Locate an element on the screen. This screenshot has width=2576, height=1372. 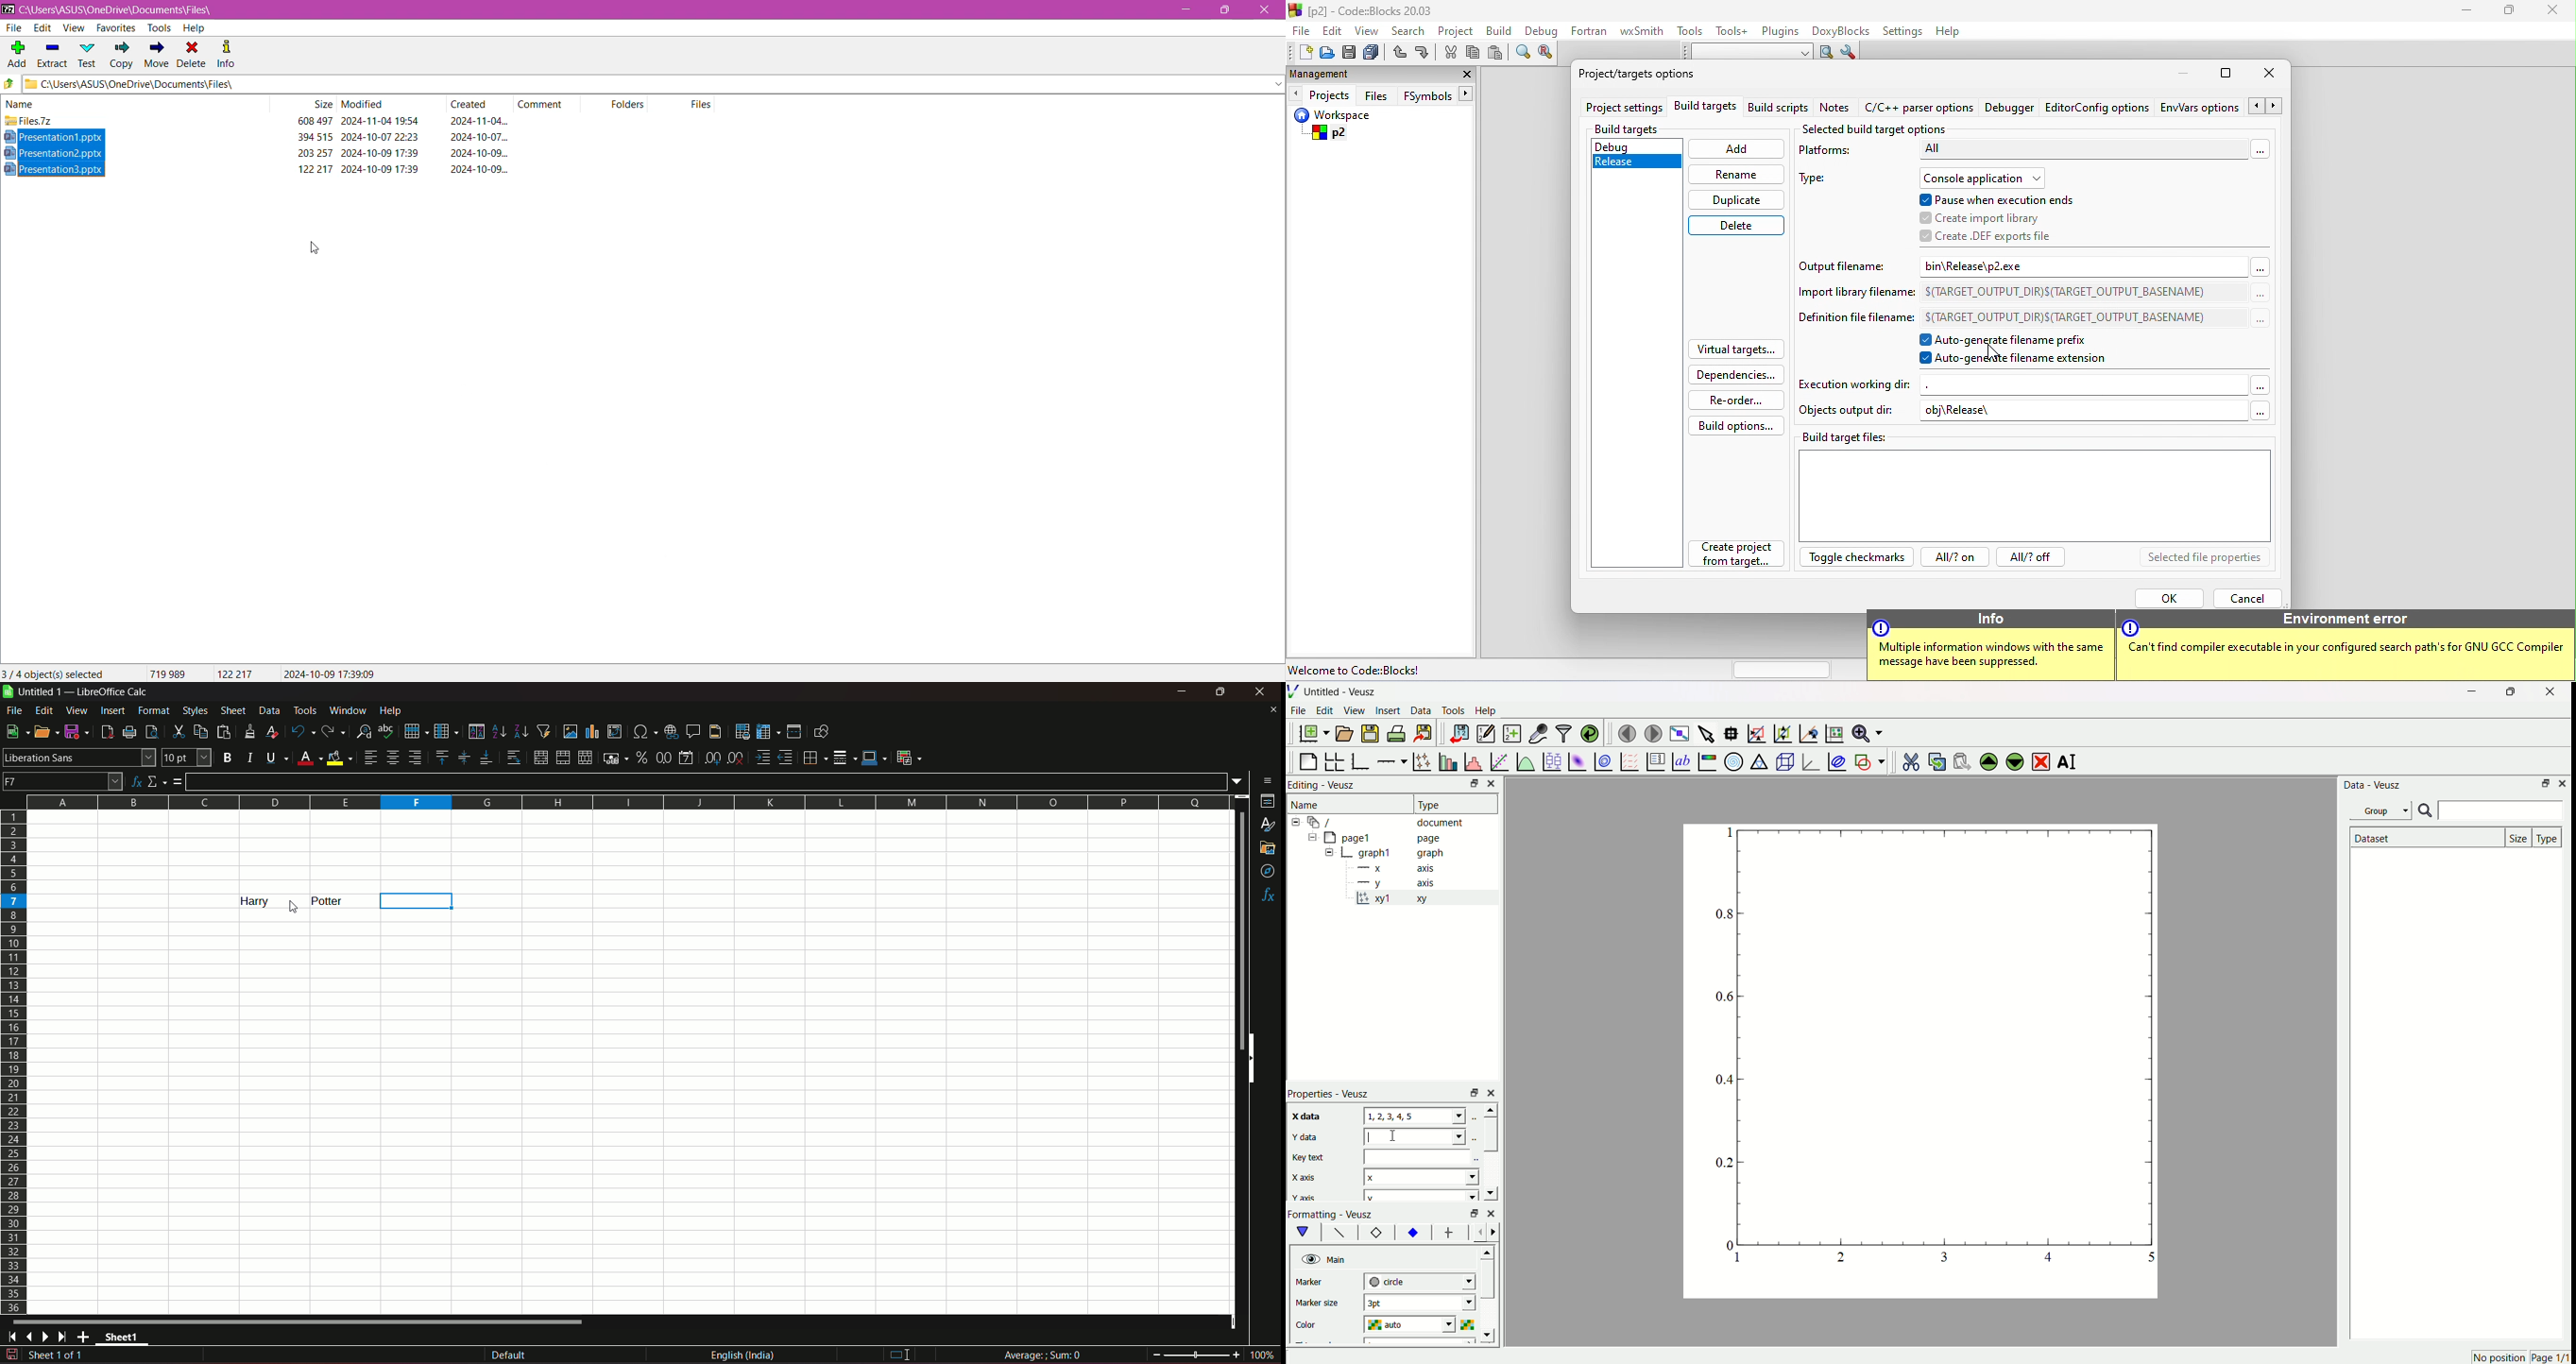
define print area is located at coordinates (742, 732).